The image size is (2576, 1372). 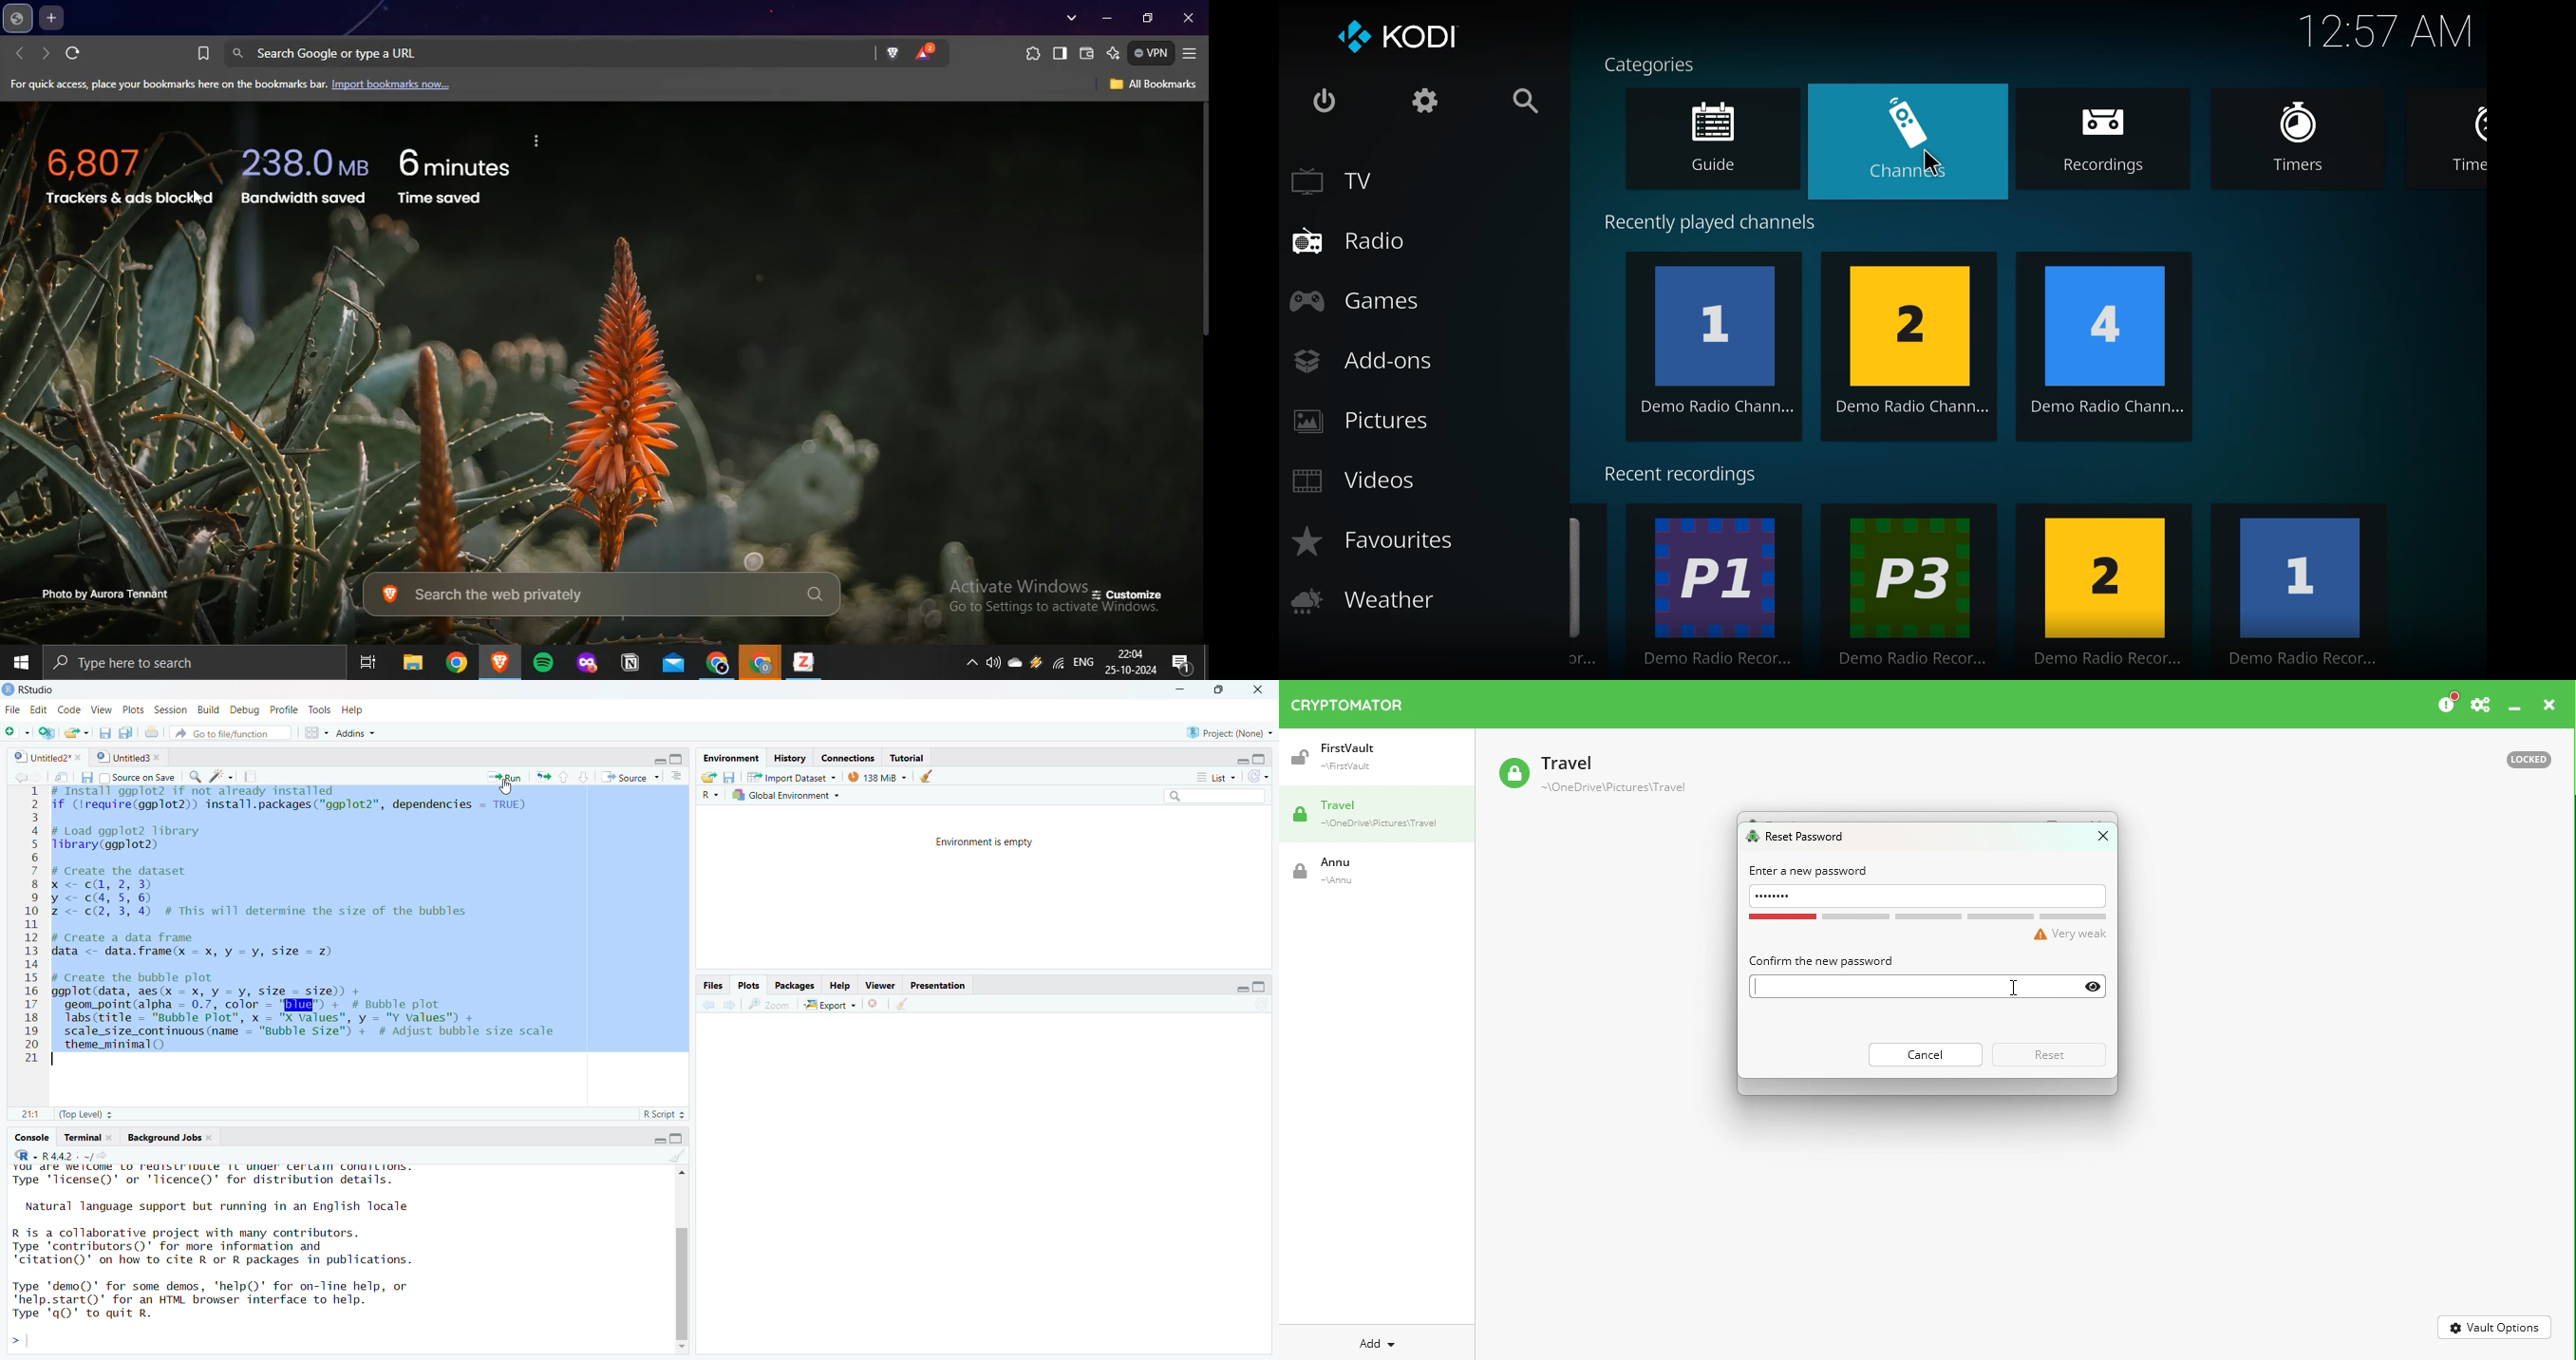 I want to click on Debug, so click(x=246, y=710).